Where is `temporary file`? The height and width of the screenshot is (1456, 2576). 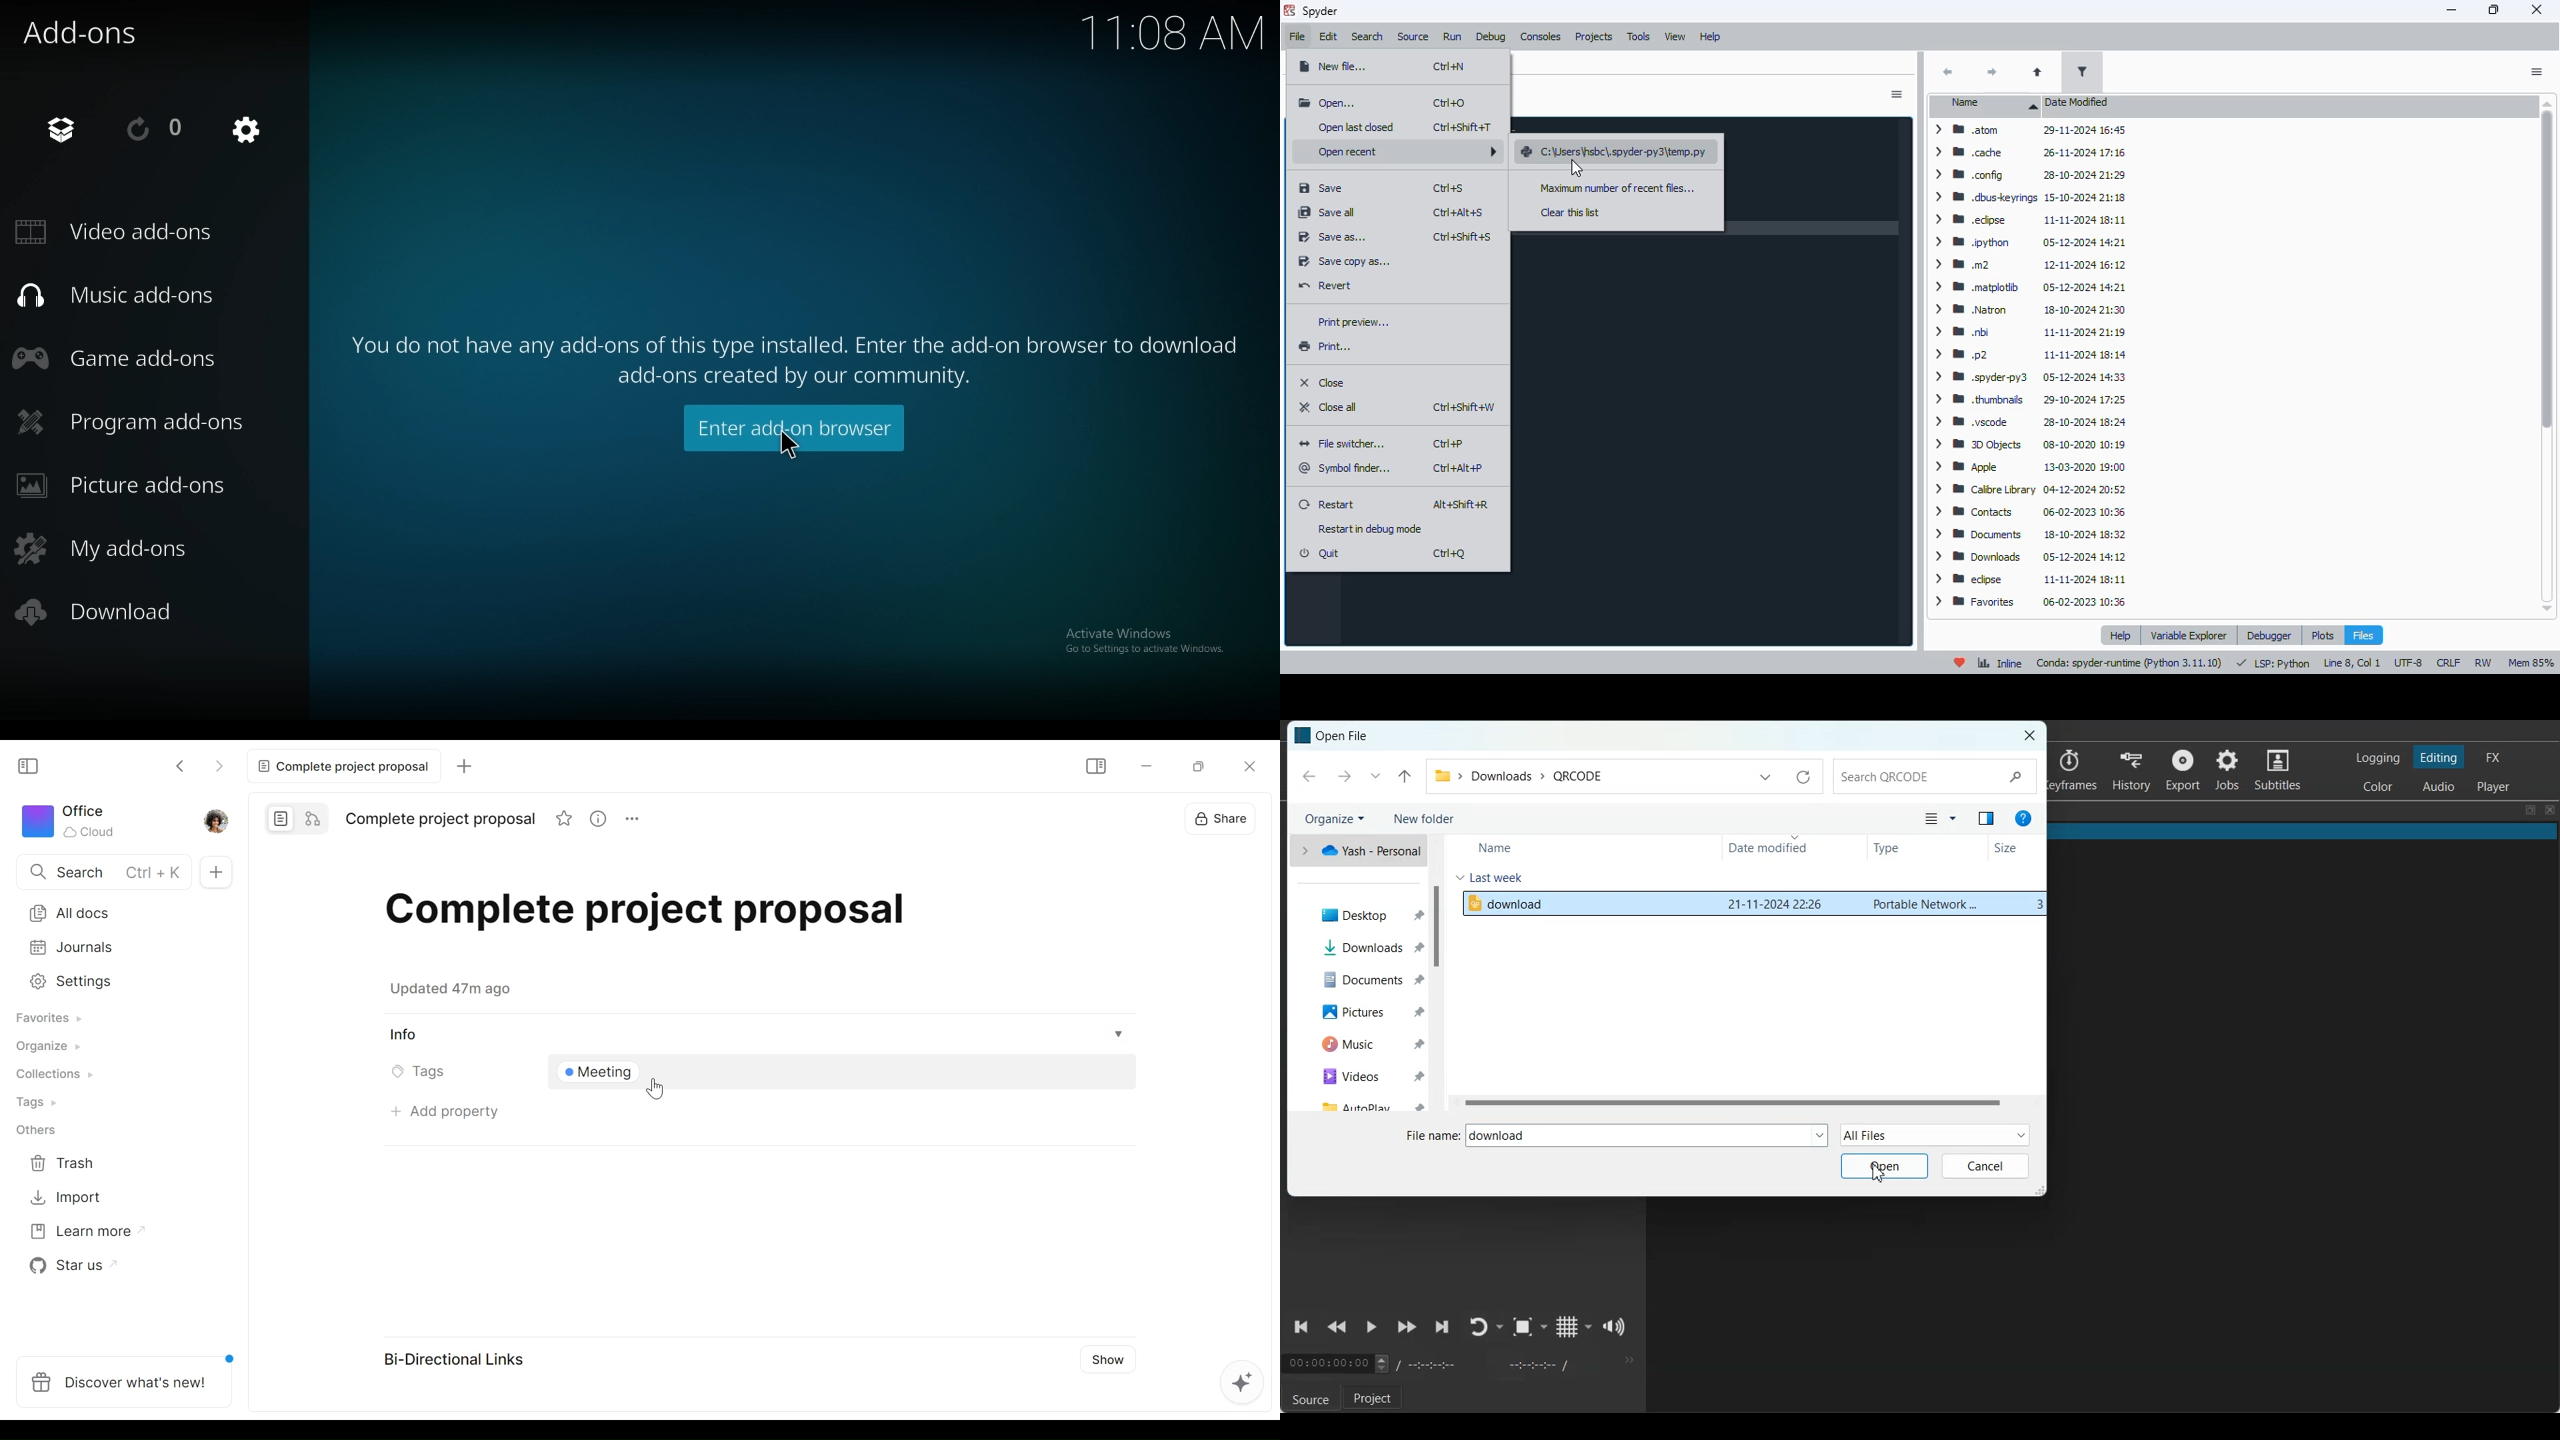 temporary file is located at coordinates (1614, 154).